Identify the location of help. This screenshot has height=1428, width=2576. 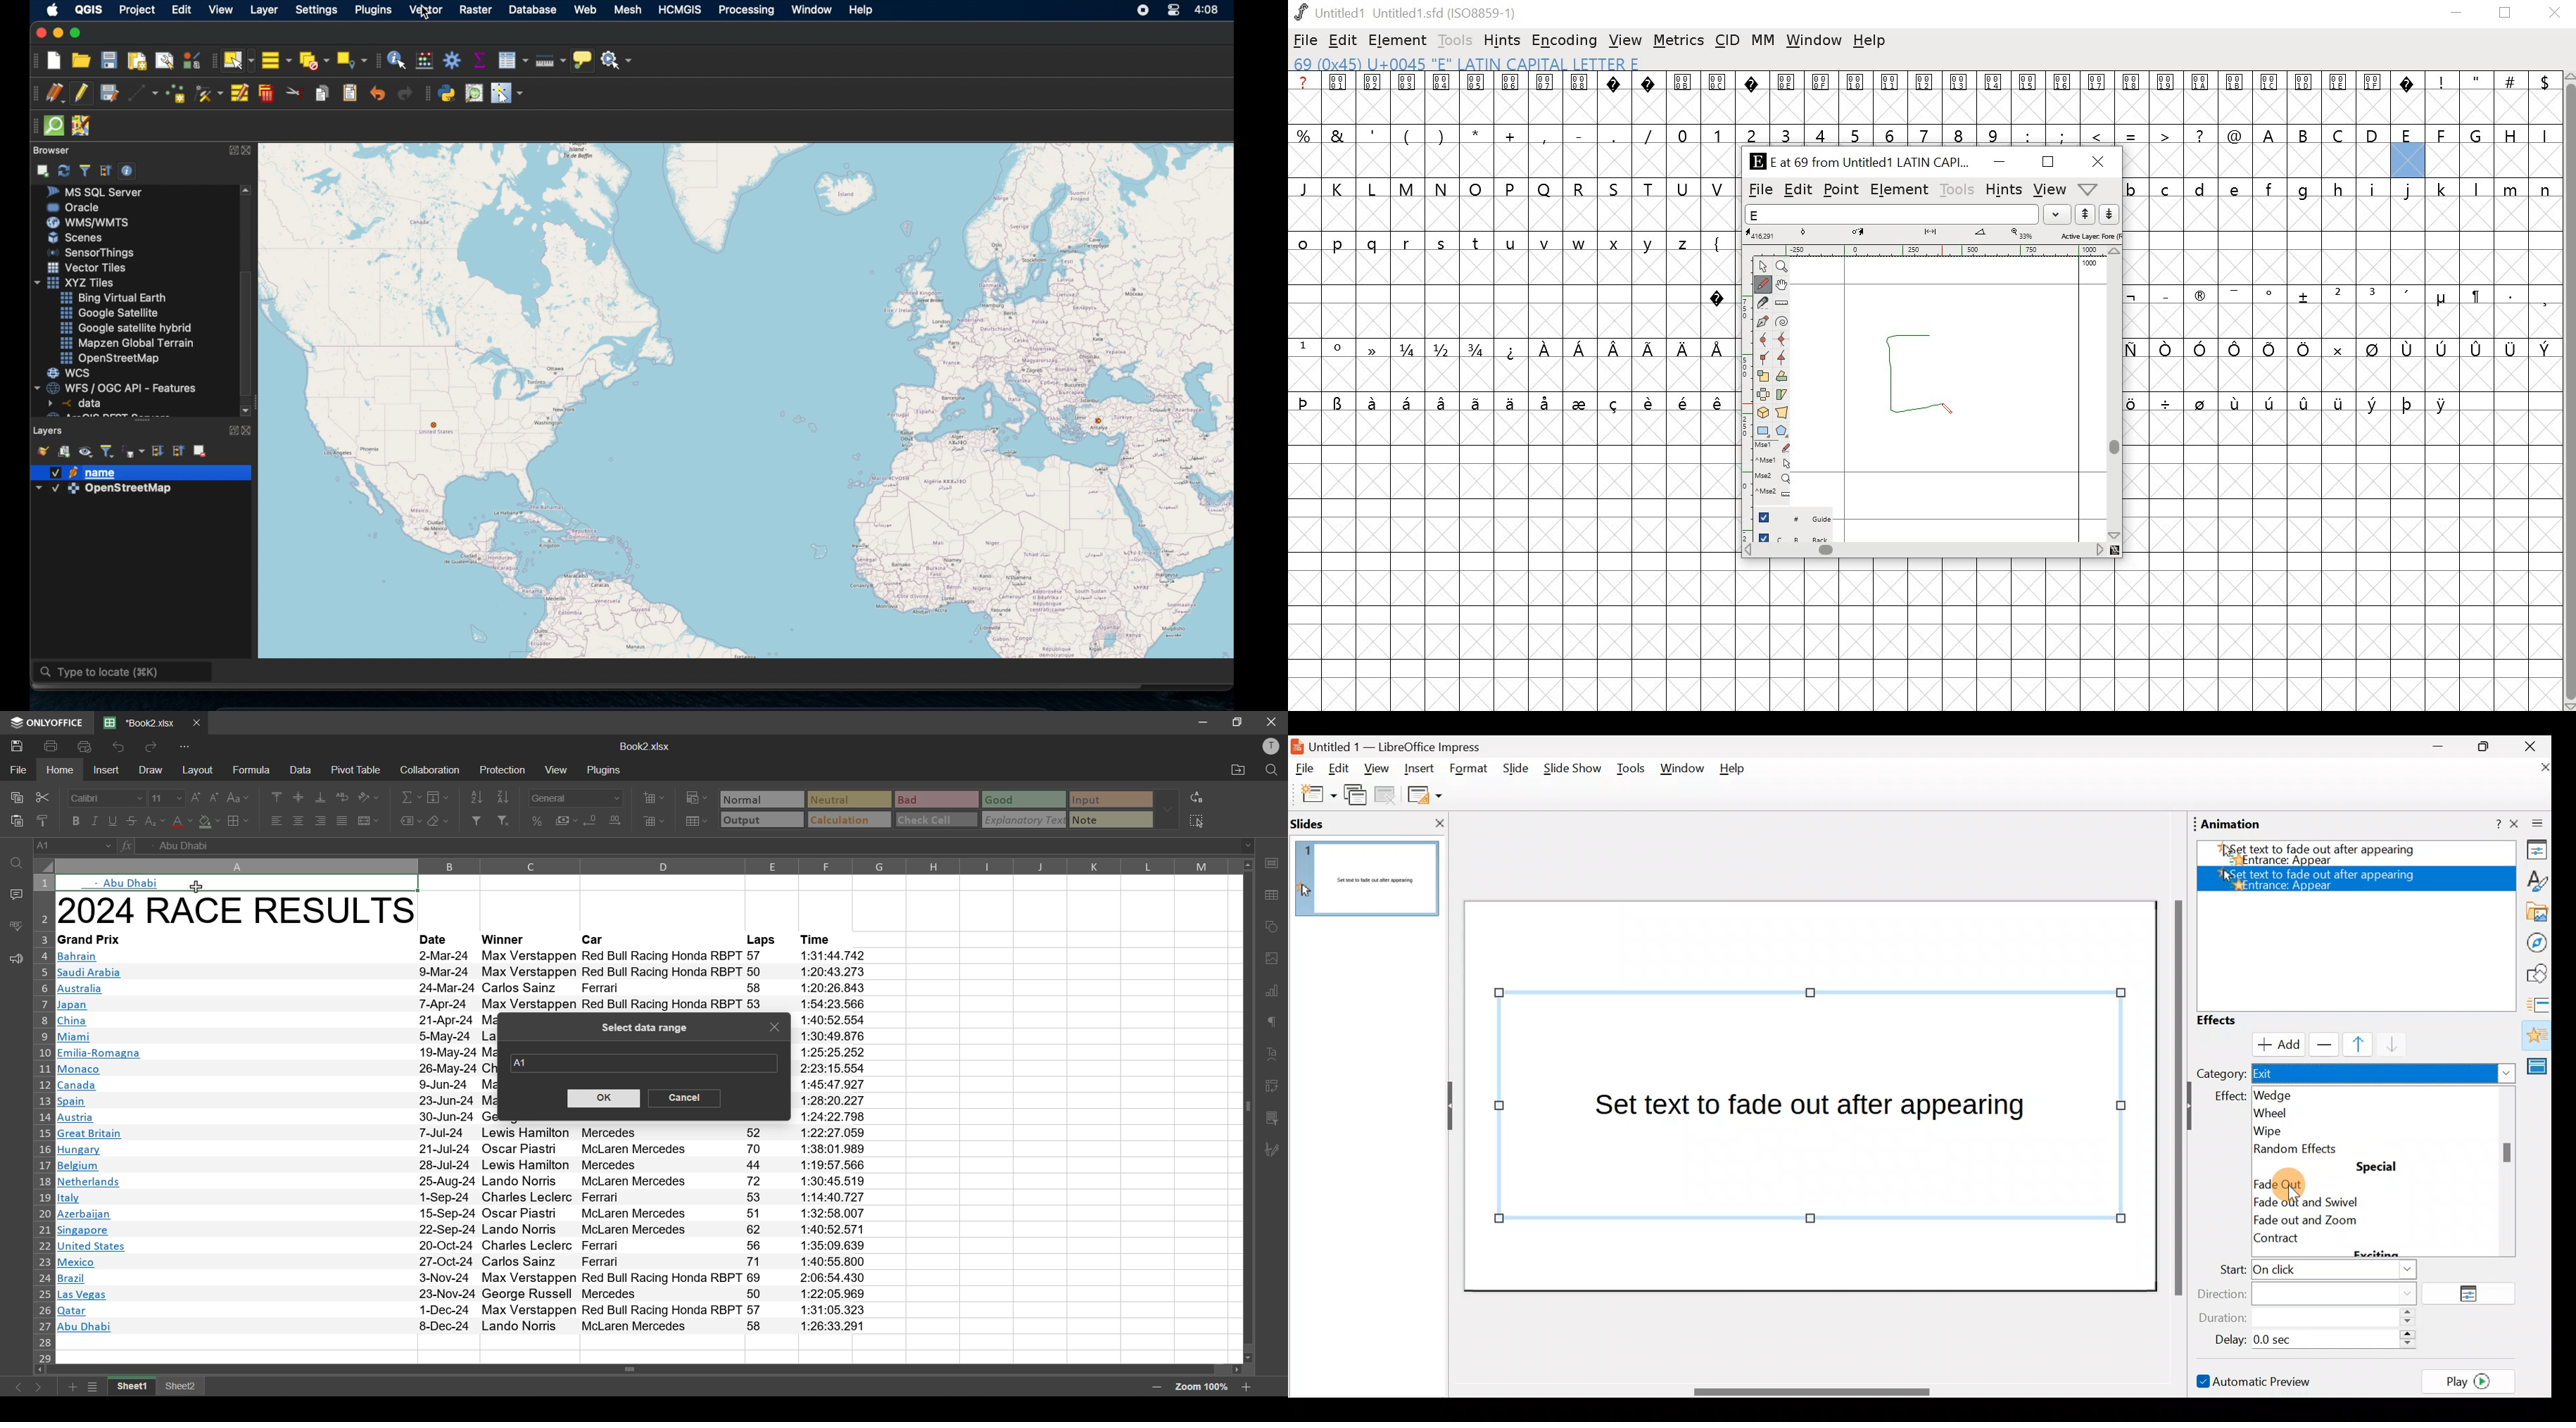
(1869, 41).